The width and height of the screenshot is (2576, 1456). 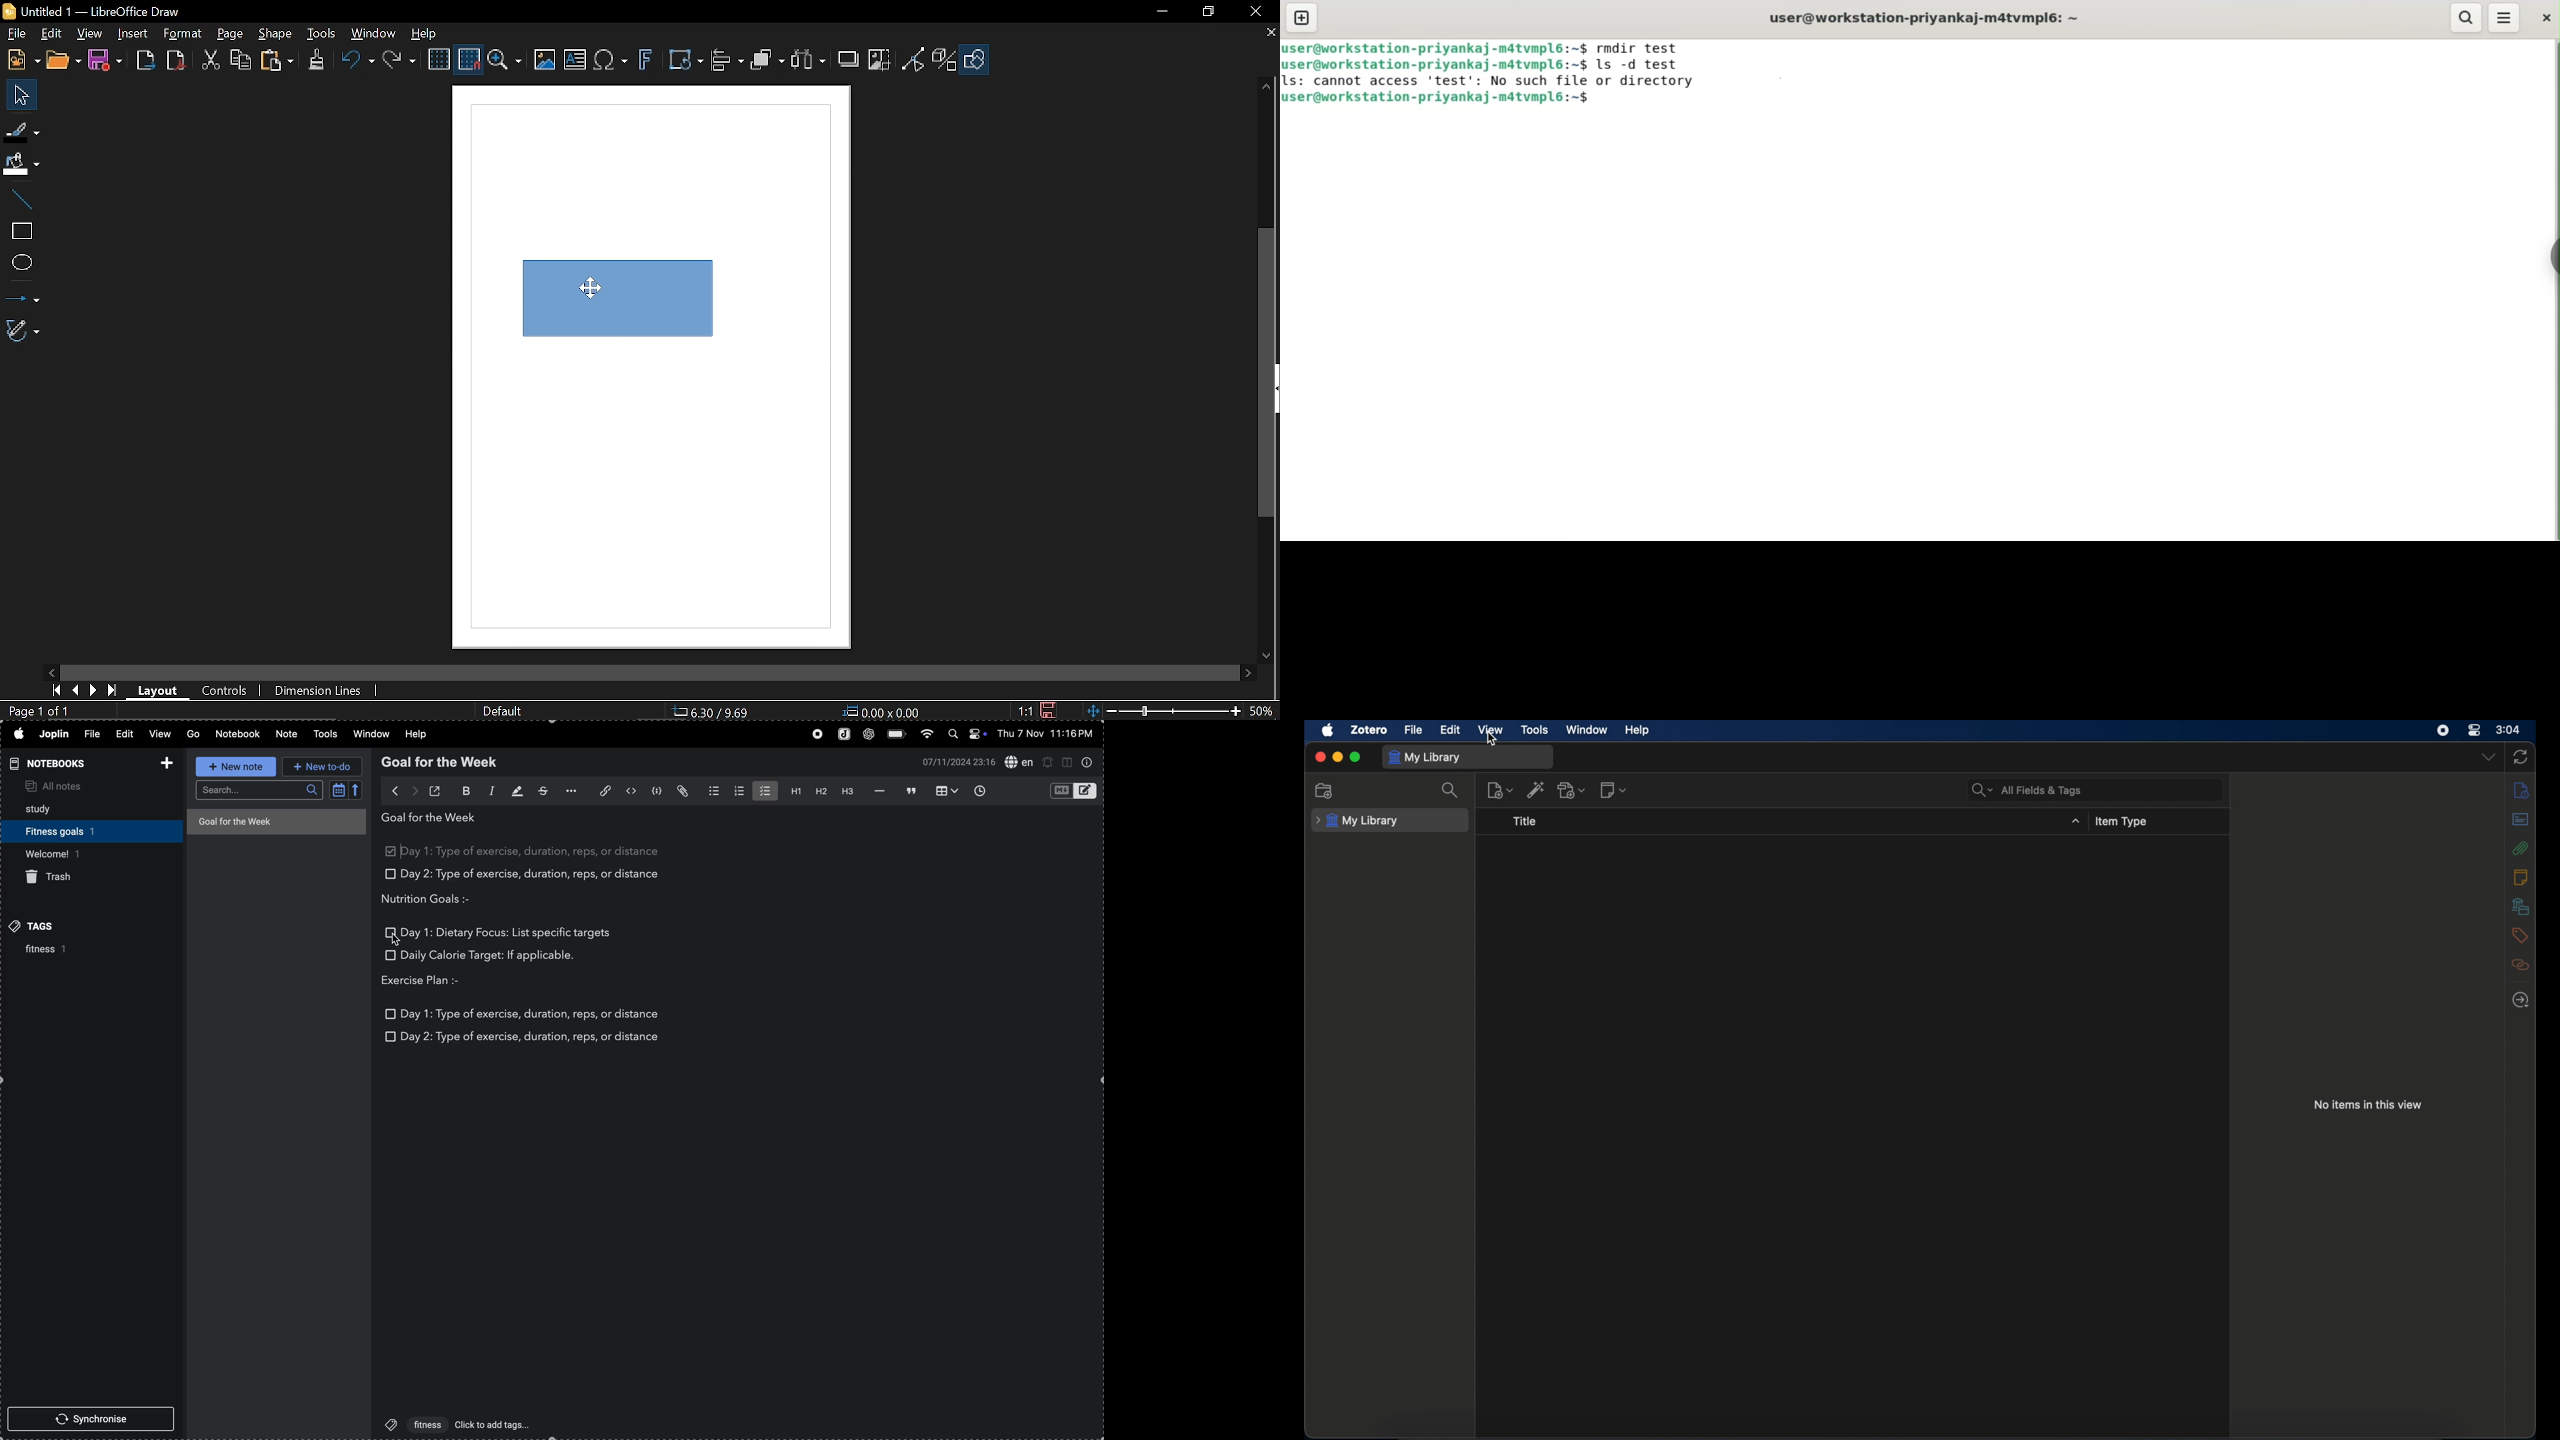 I want to click on Vertical scrollbar, so click(x=1267, y=372).